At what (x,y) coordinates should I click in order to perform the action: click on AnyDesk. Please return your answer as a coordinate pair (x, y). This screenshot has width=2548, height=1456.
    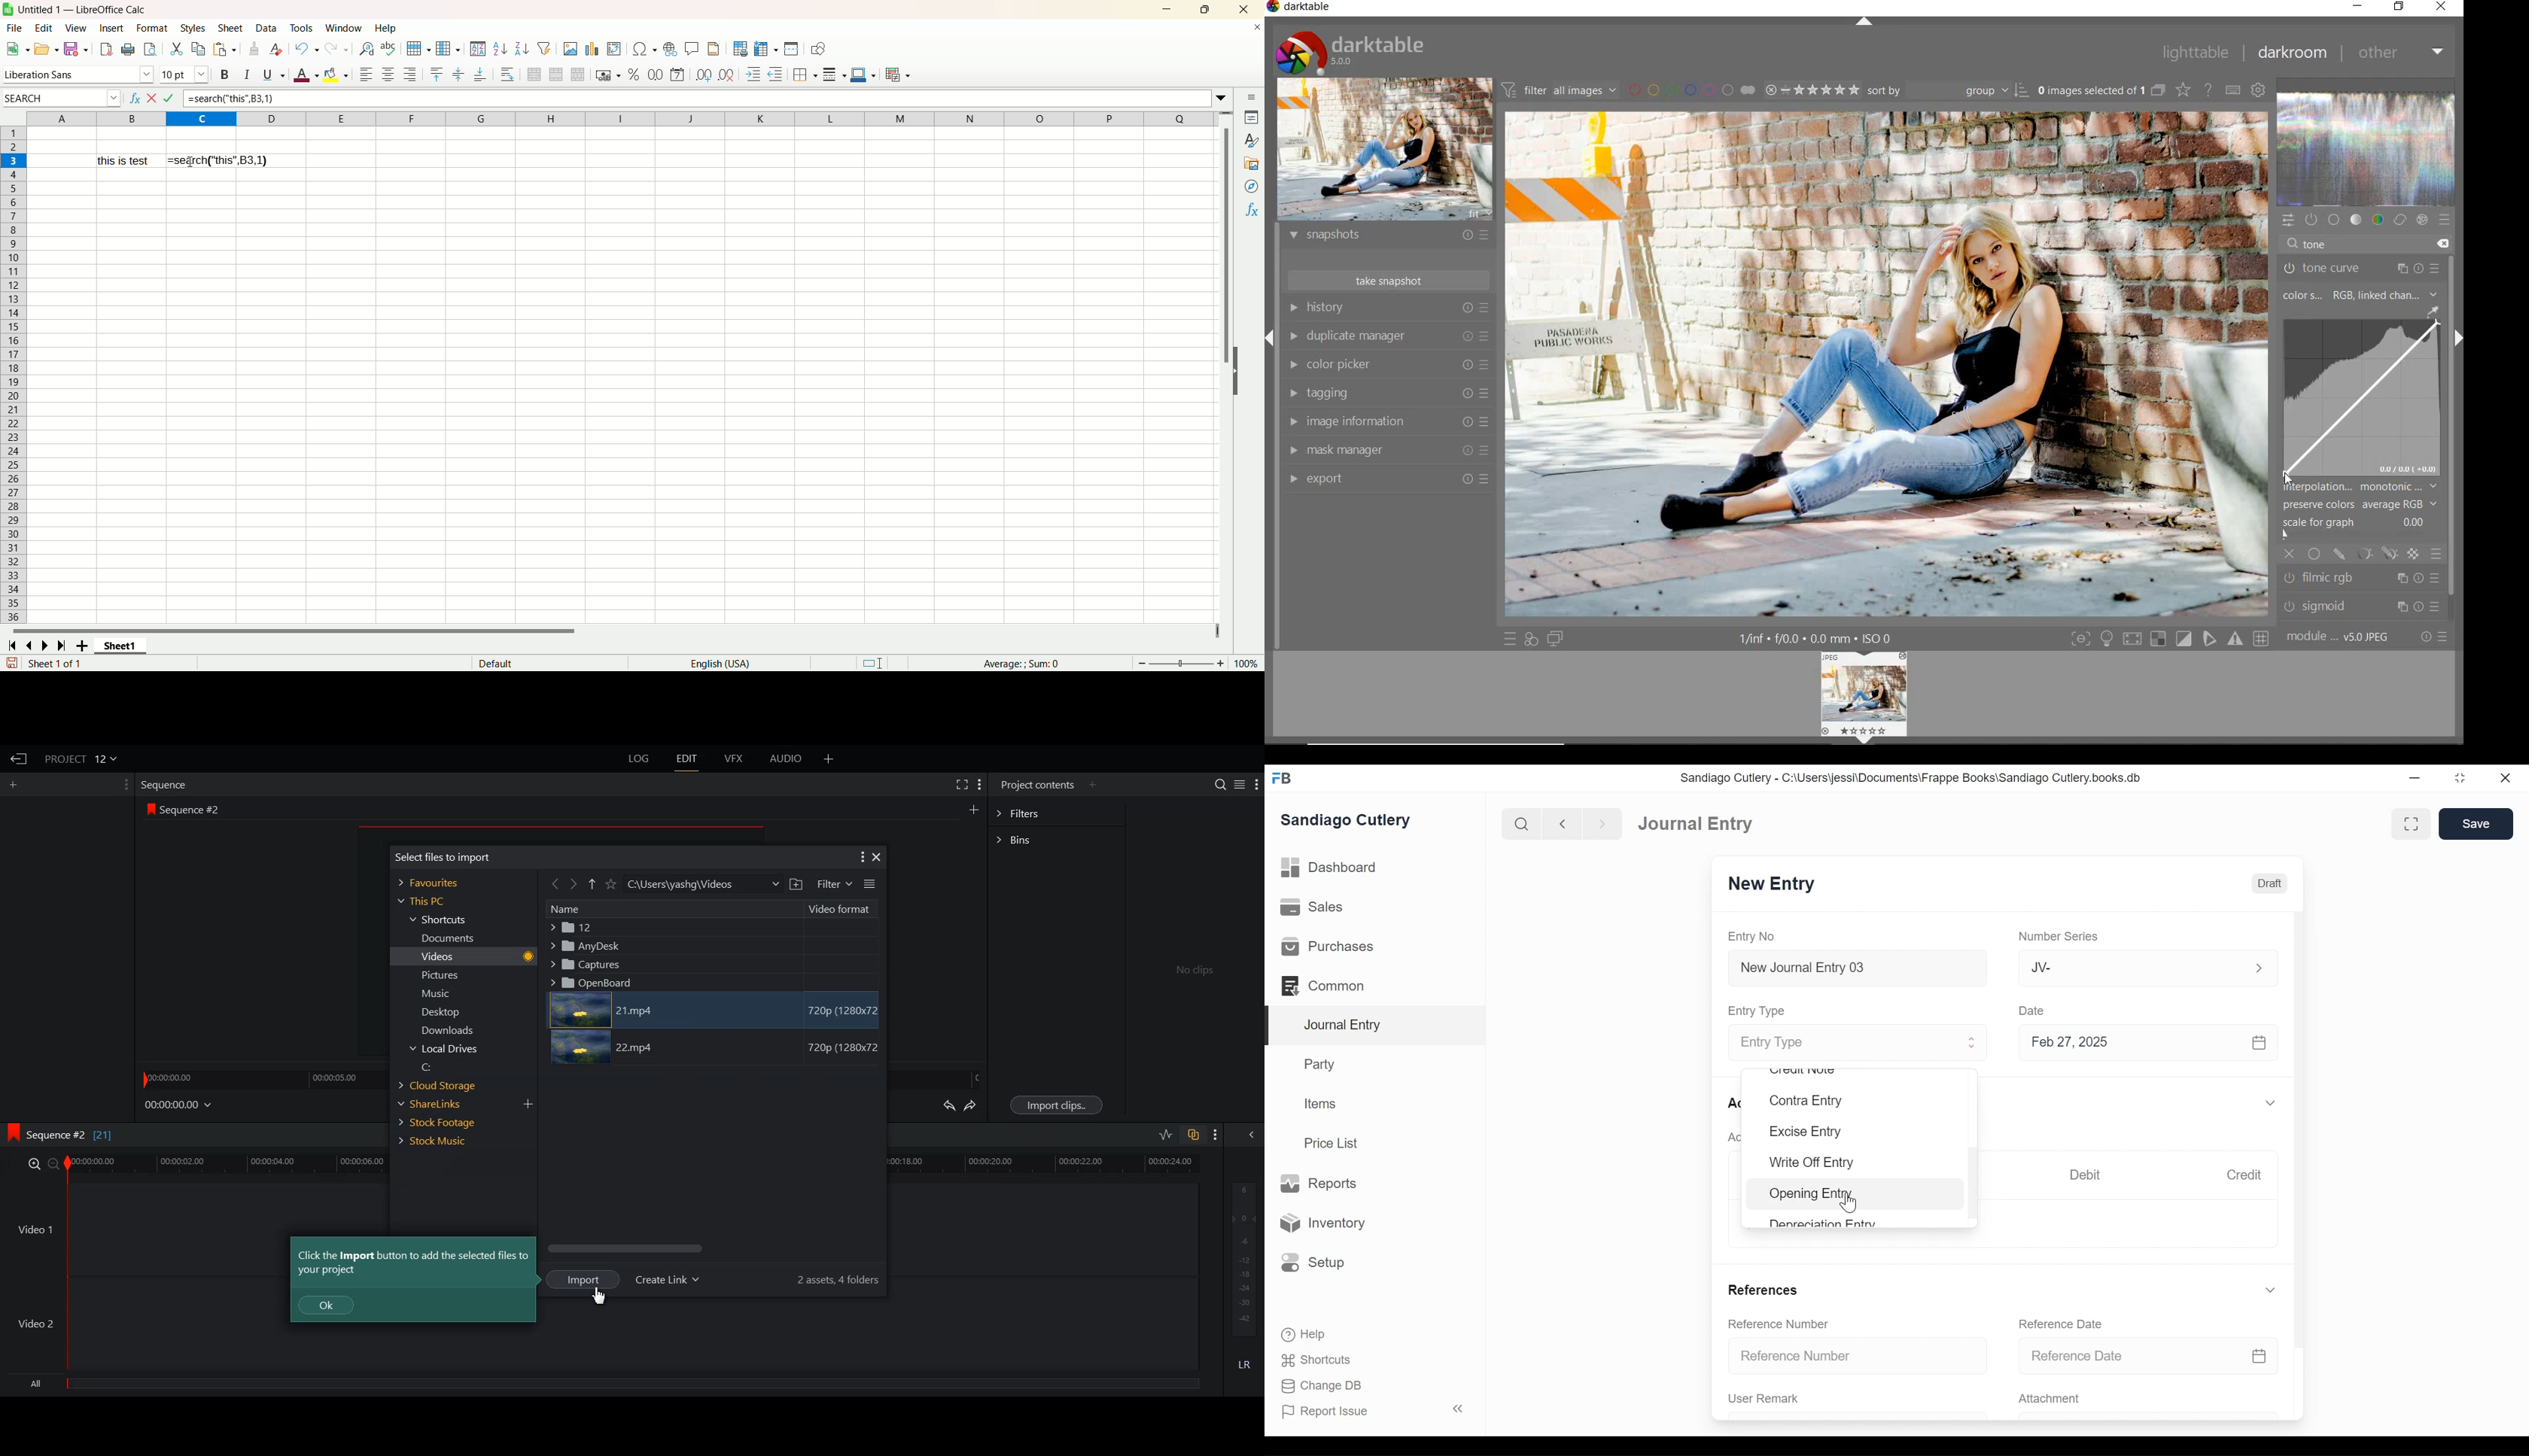
    Looking at the image, I should click on (711, 945).